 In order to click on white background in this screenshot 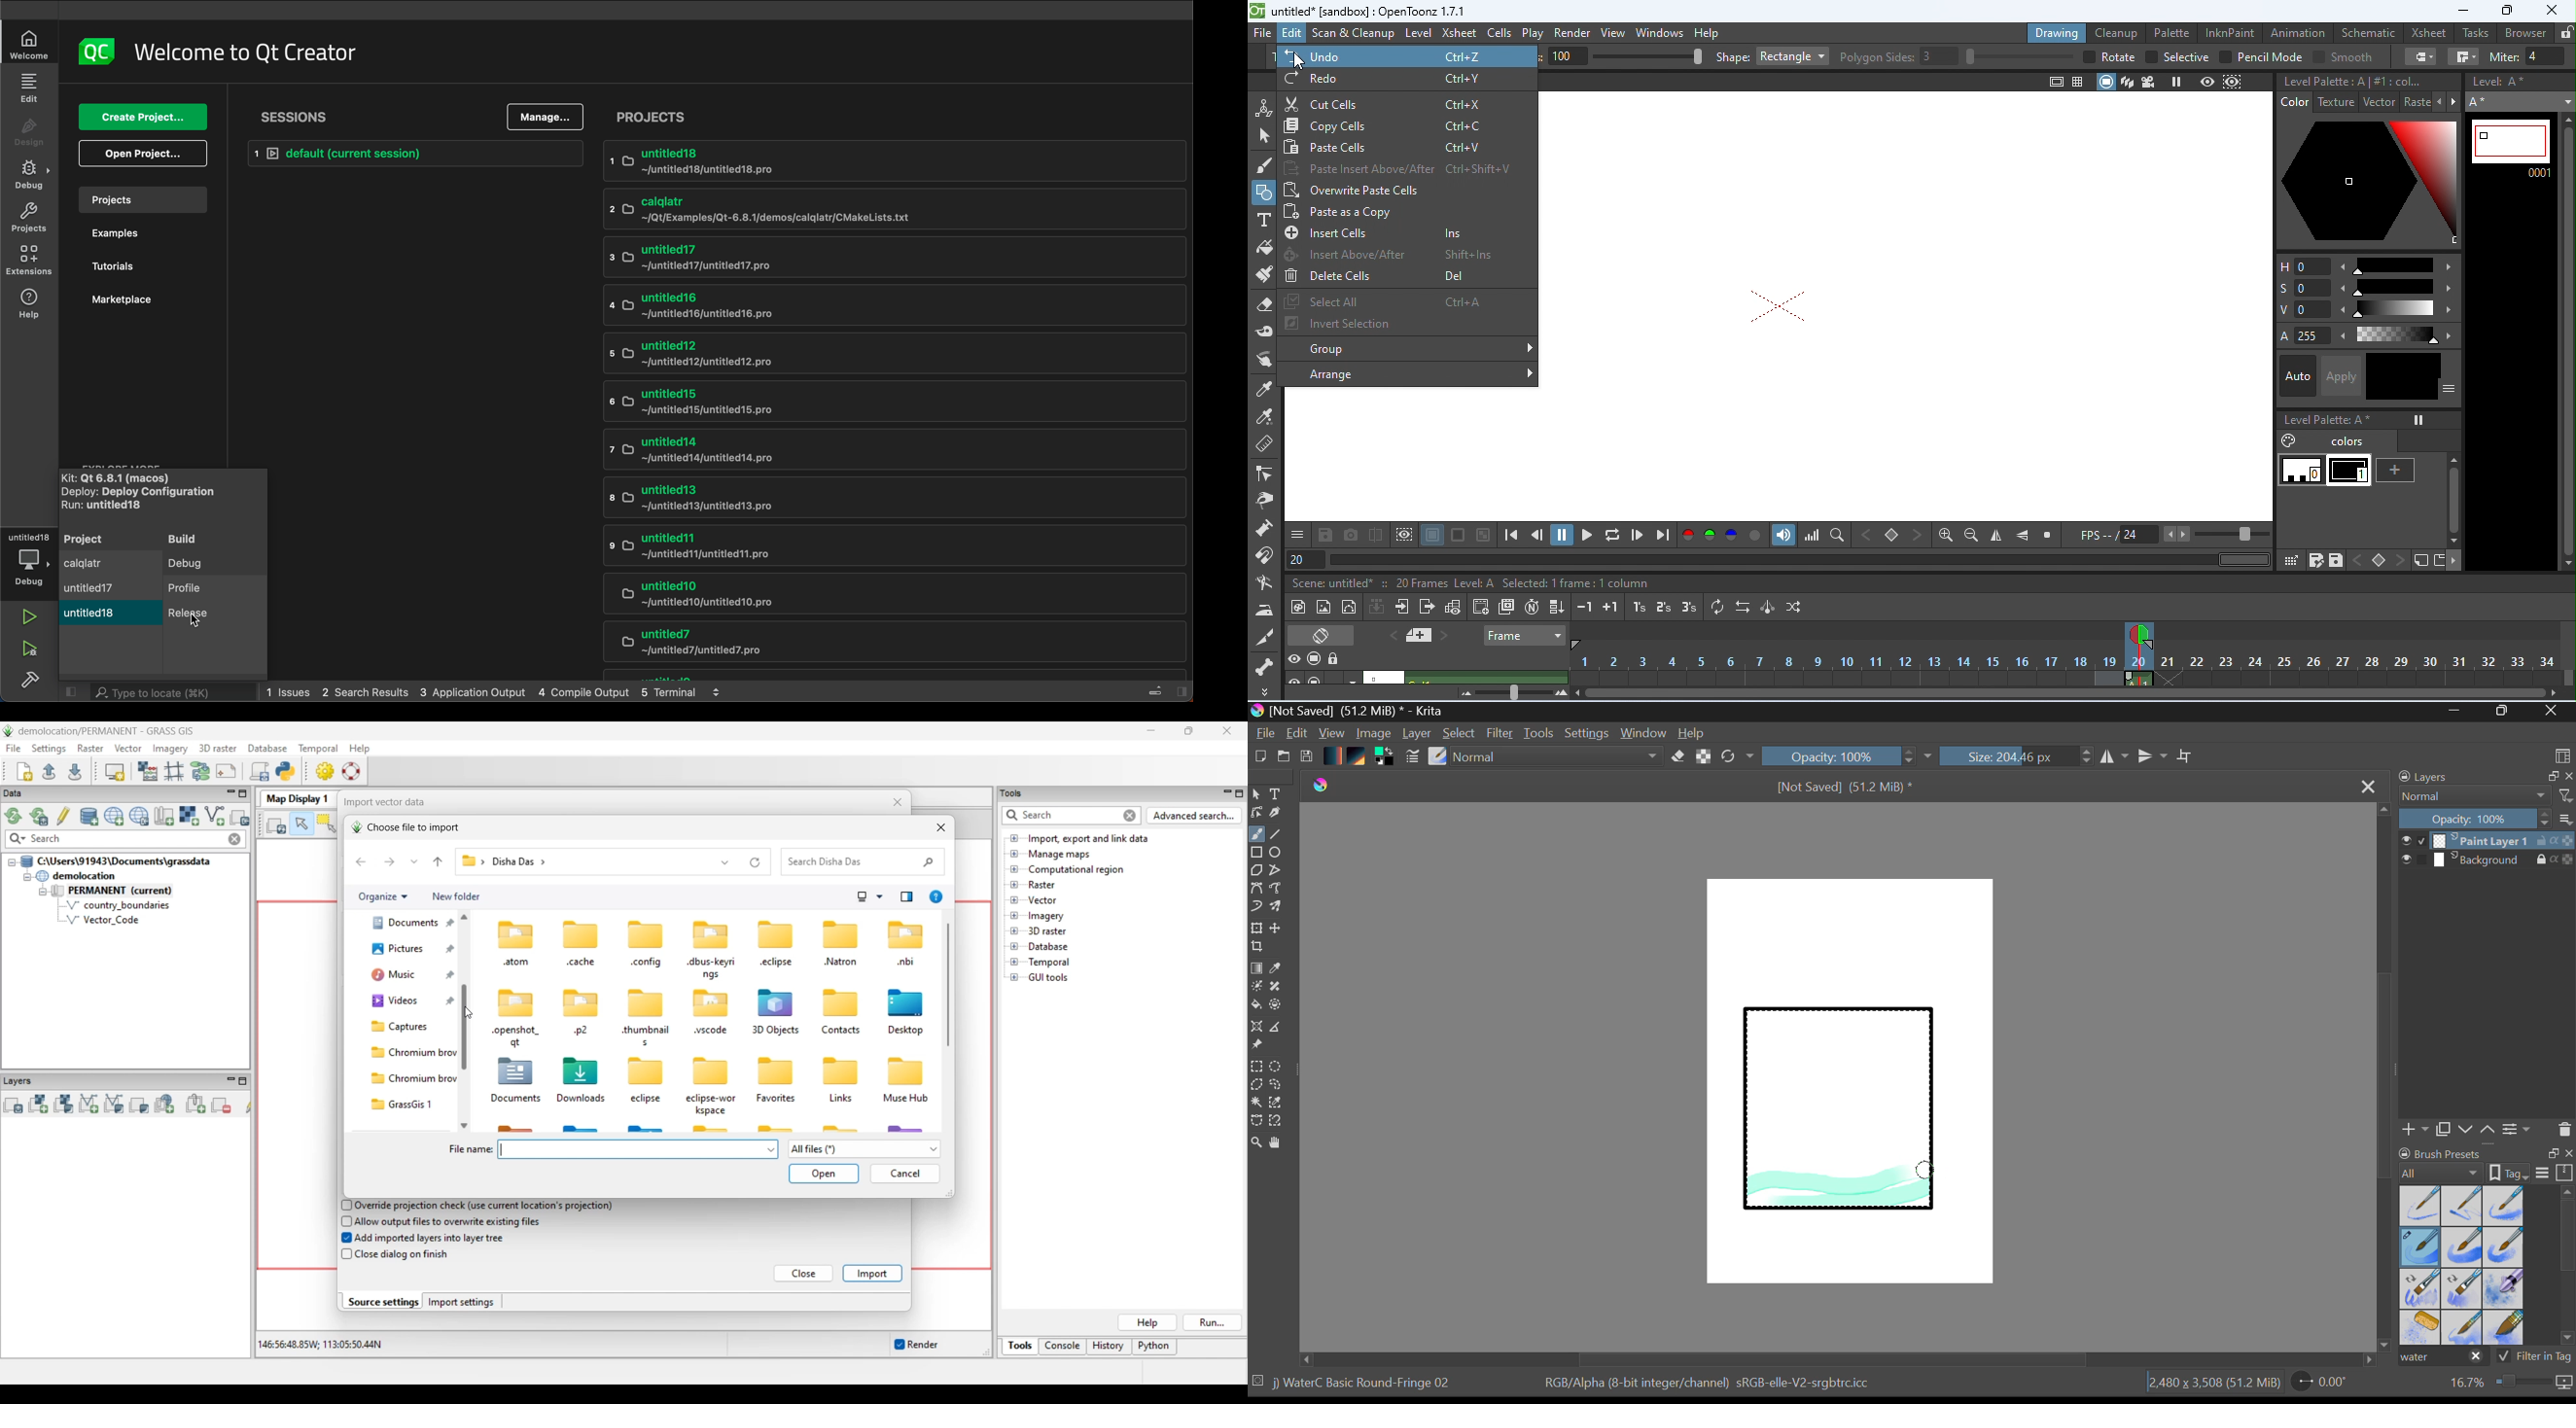, I will do `click(1431, 535)`.